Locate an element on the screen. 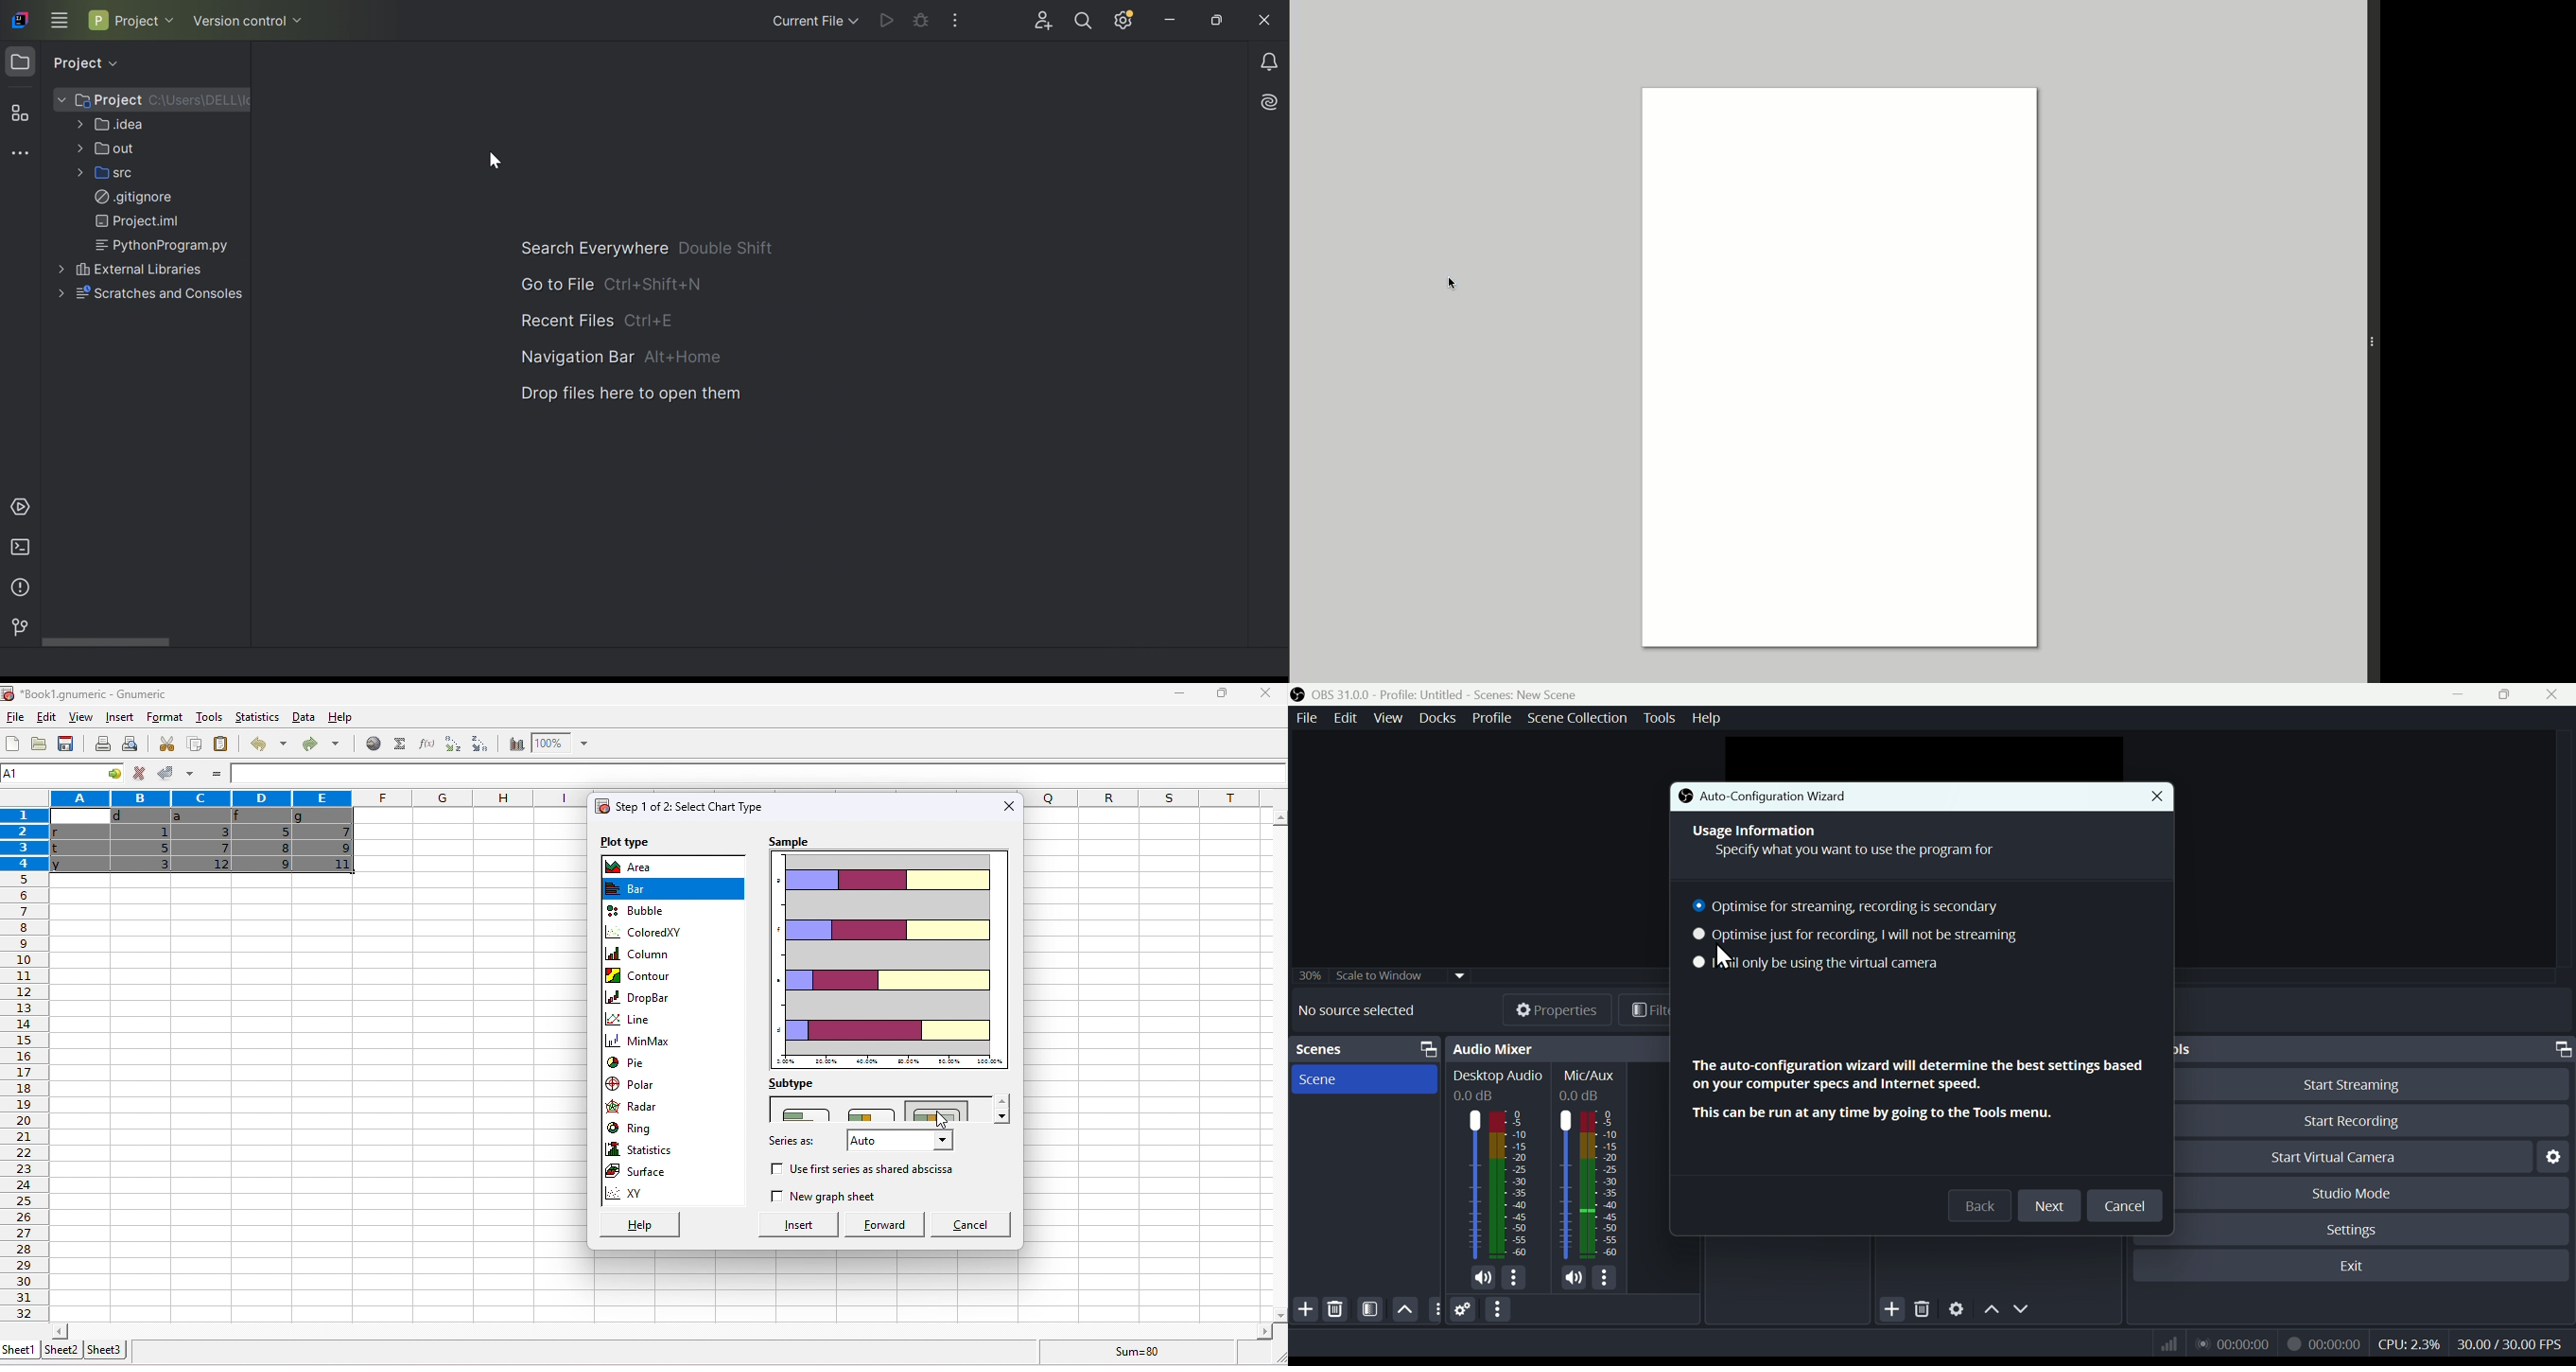 Image resolution: width=2576 pixels, height=1372 pixels. = is located at coordinates (218, 774).